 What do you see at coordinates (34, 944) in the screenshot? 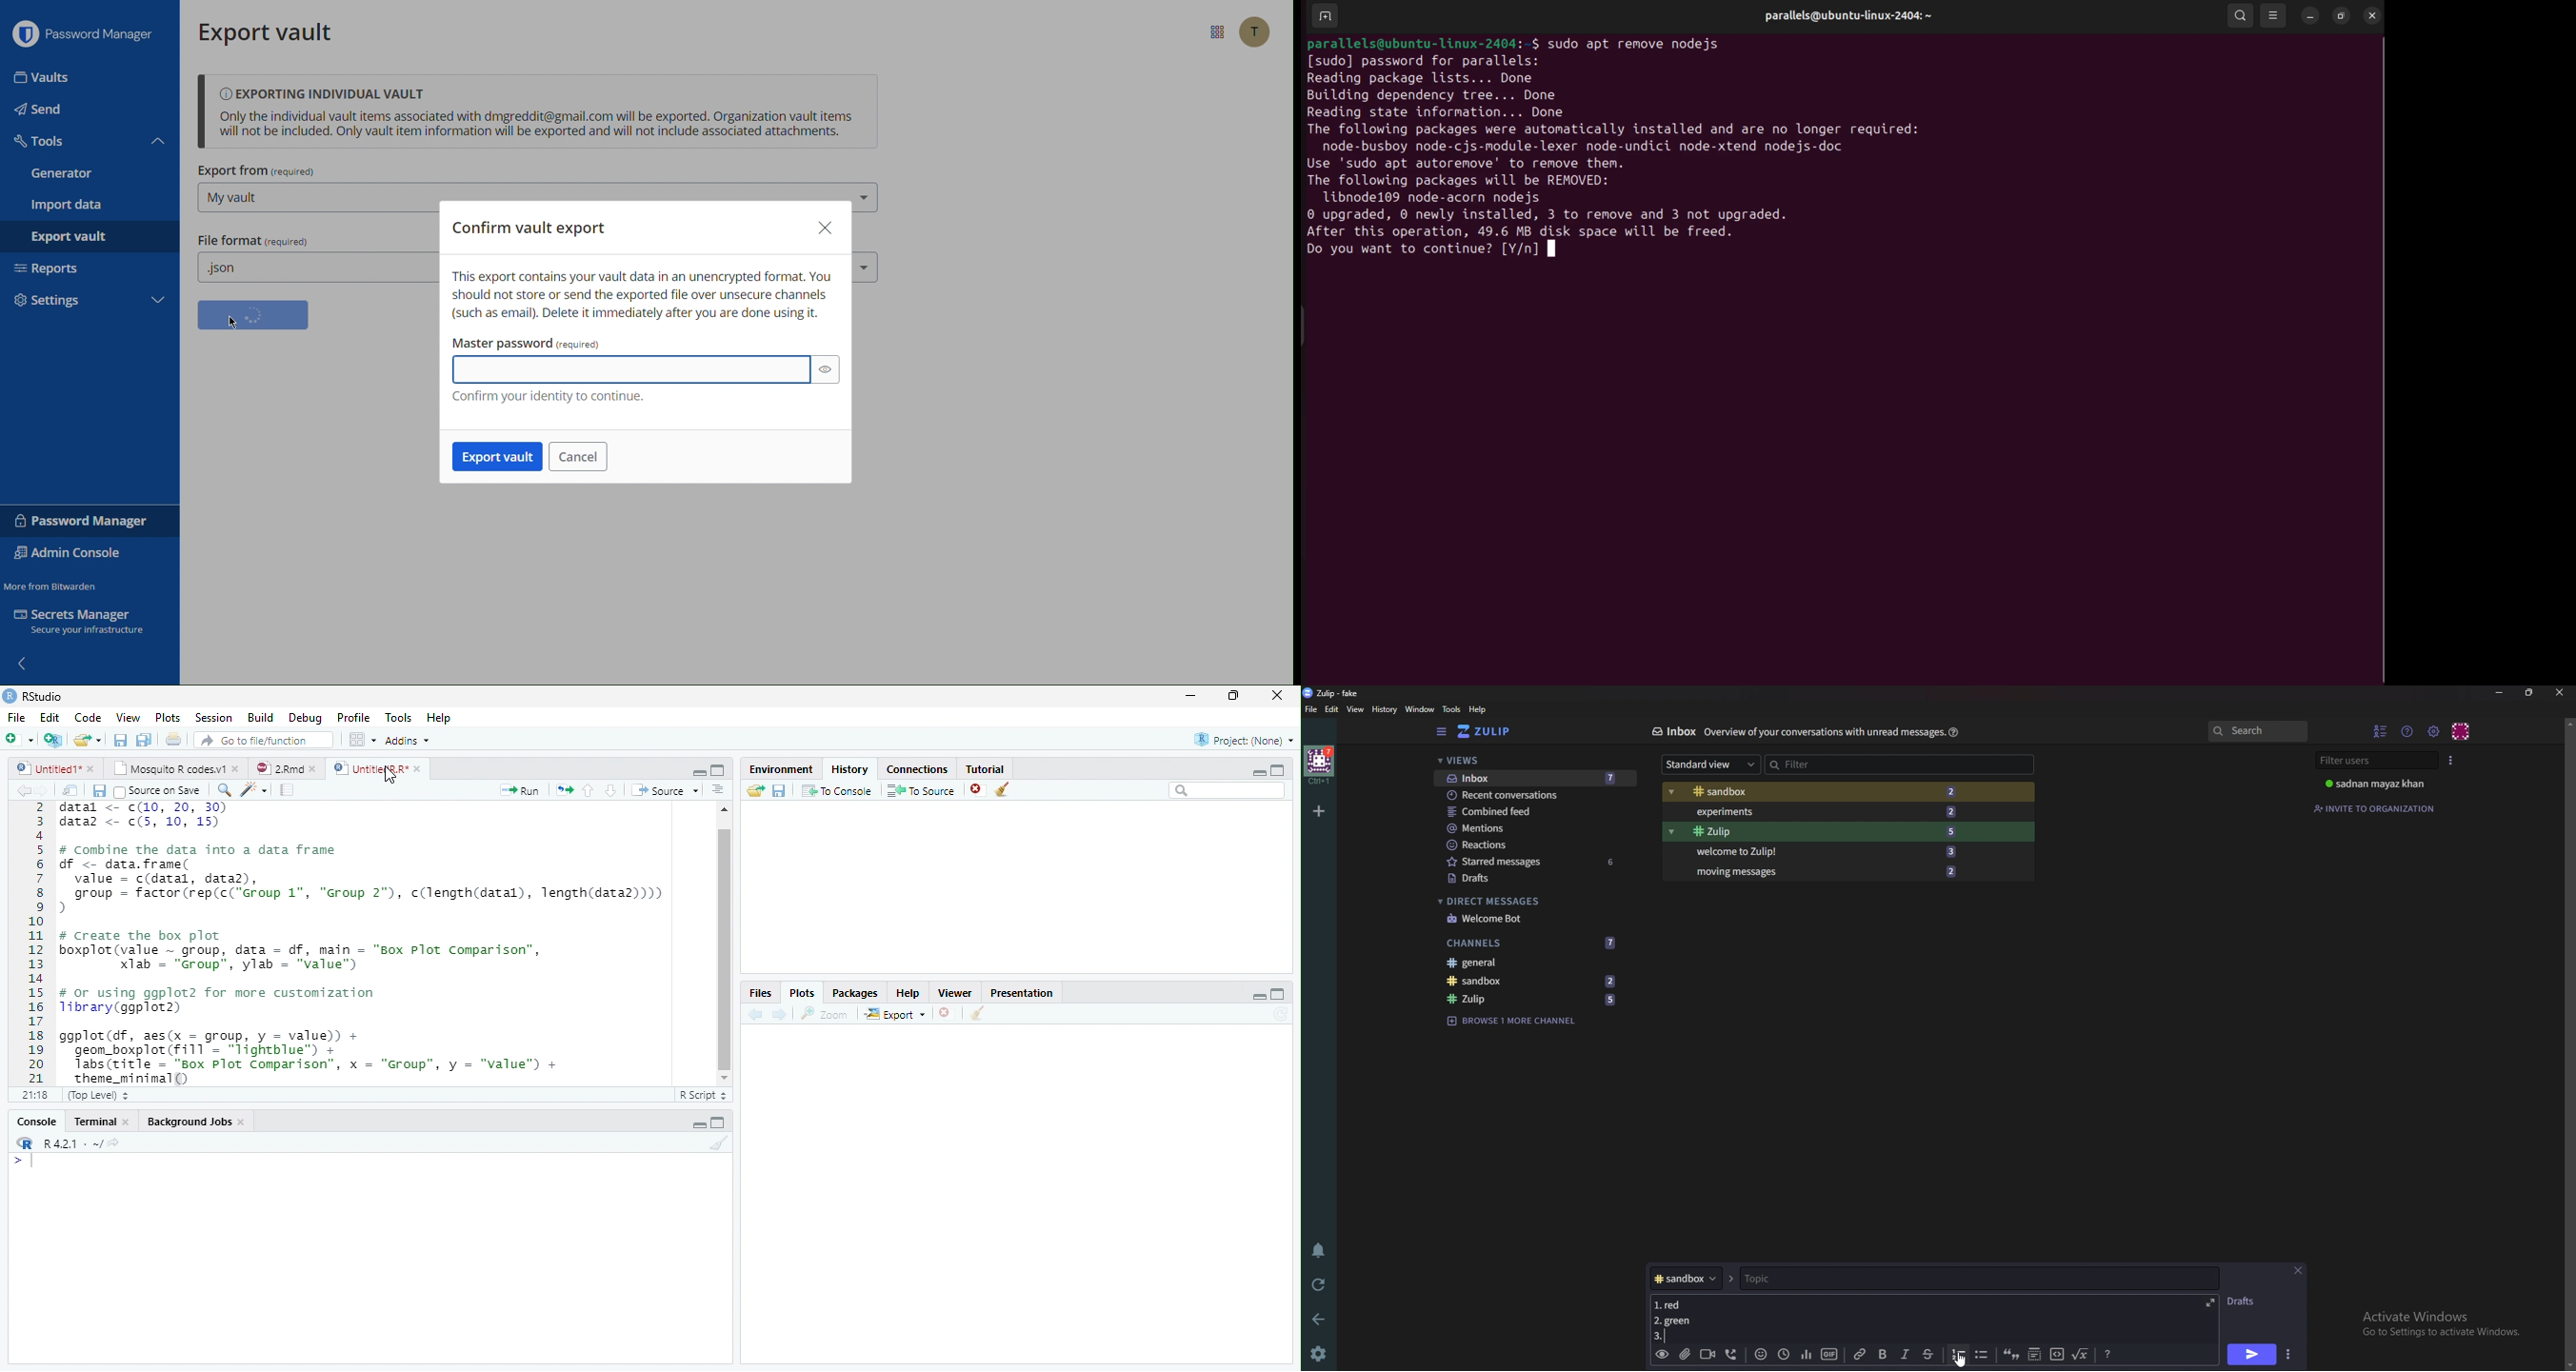
I see `Line numbers` at bounding box center [34, 944].